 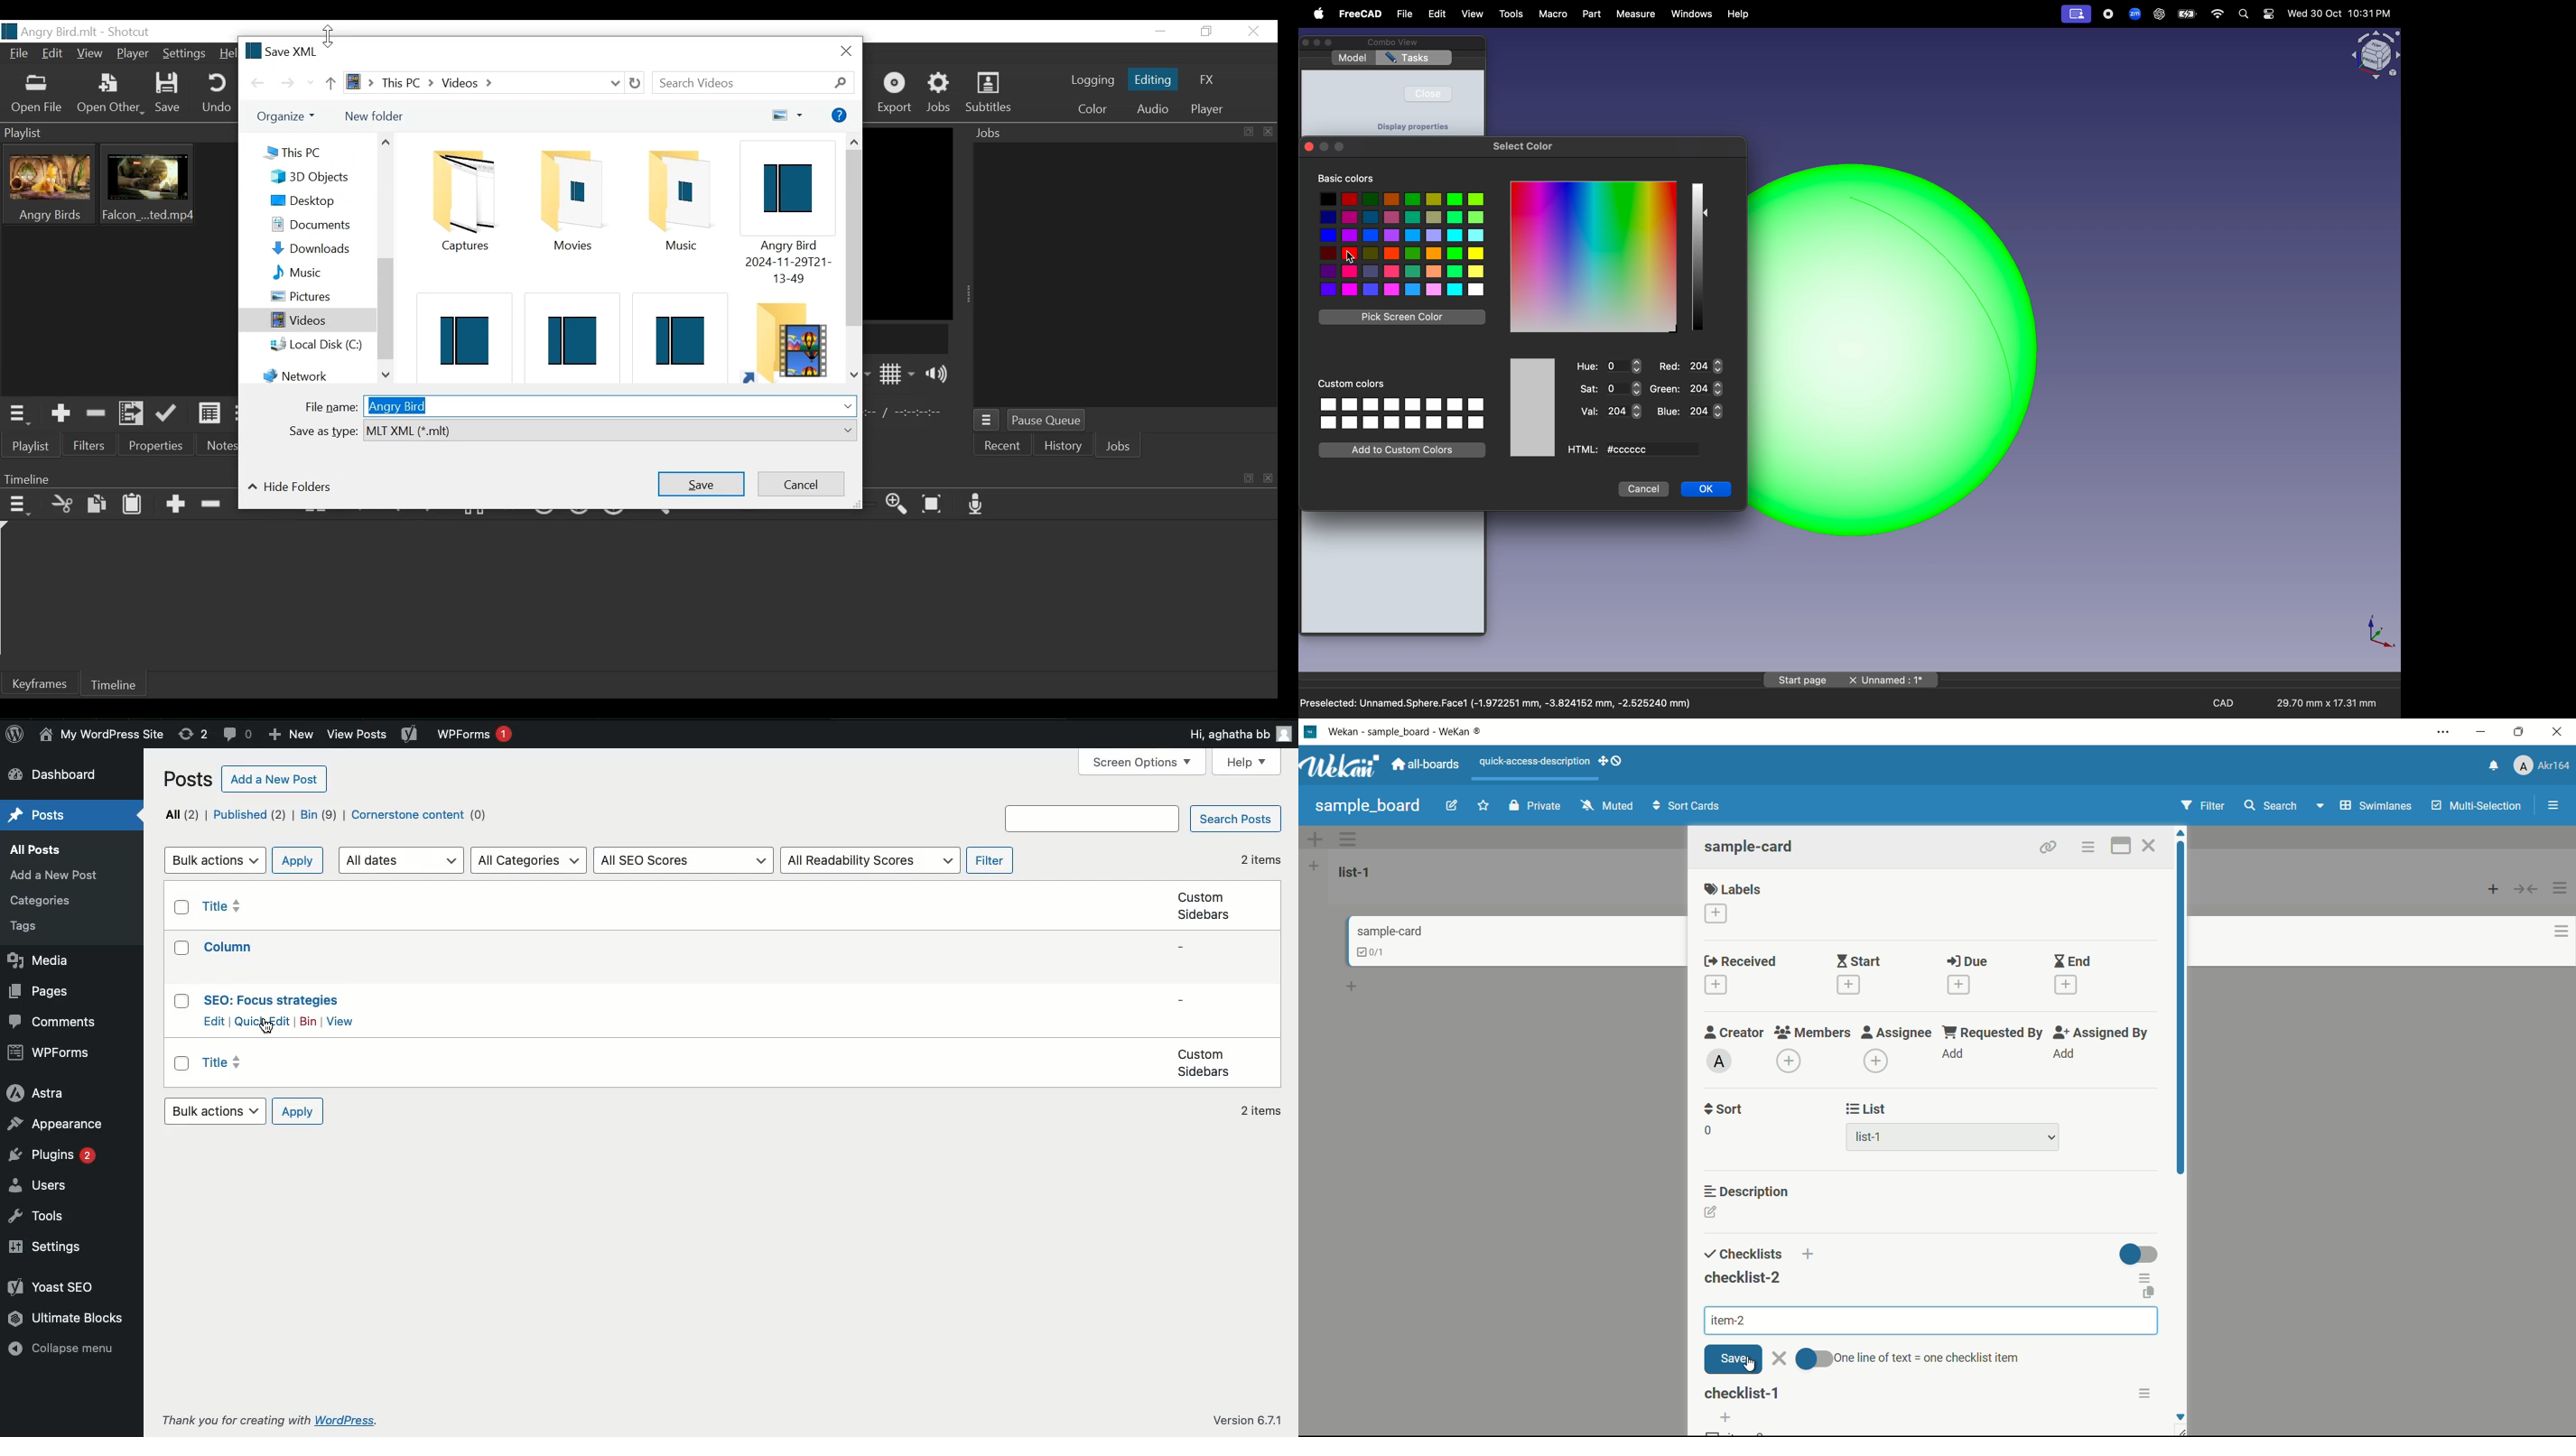 I want to click on Apply, so click(x=299, y=860).